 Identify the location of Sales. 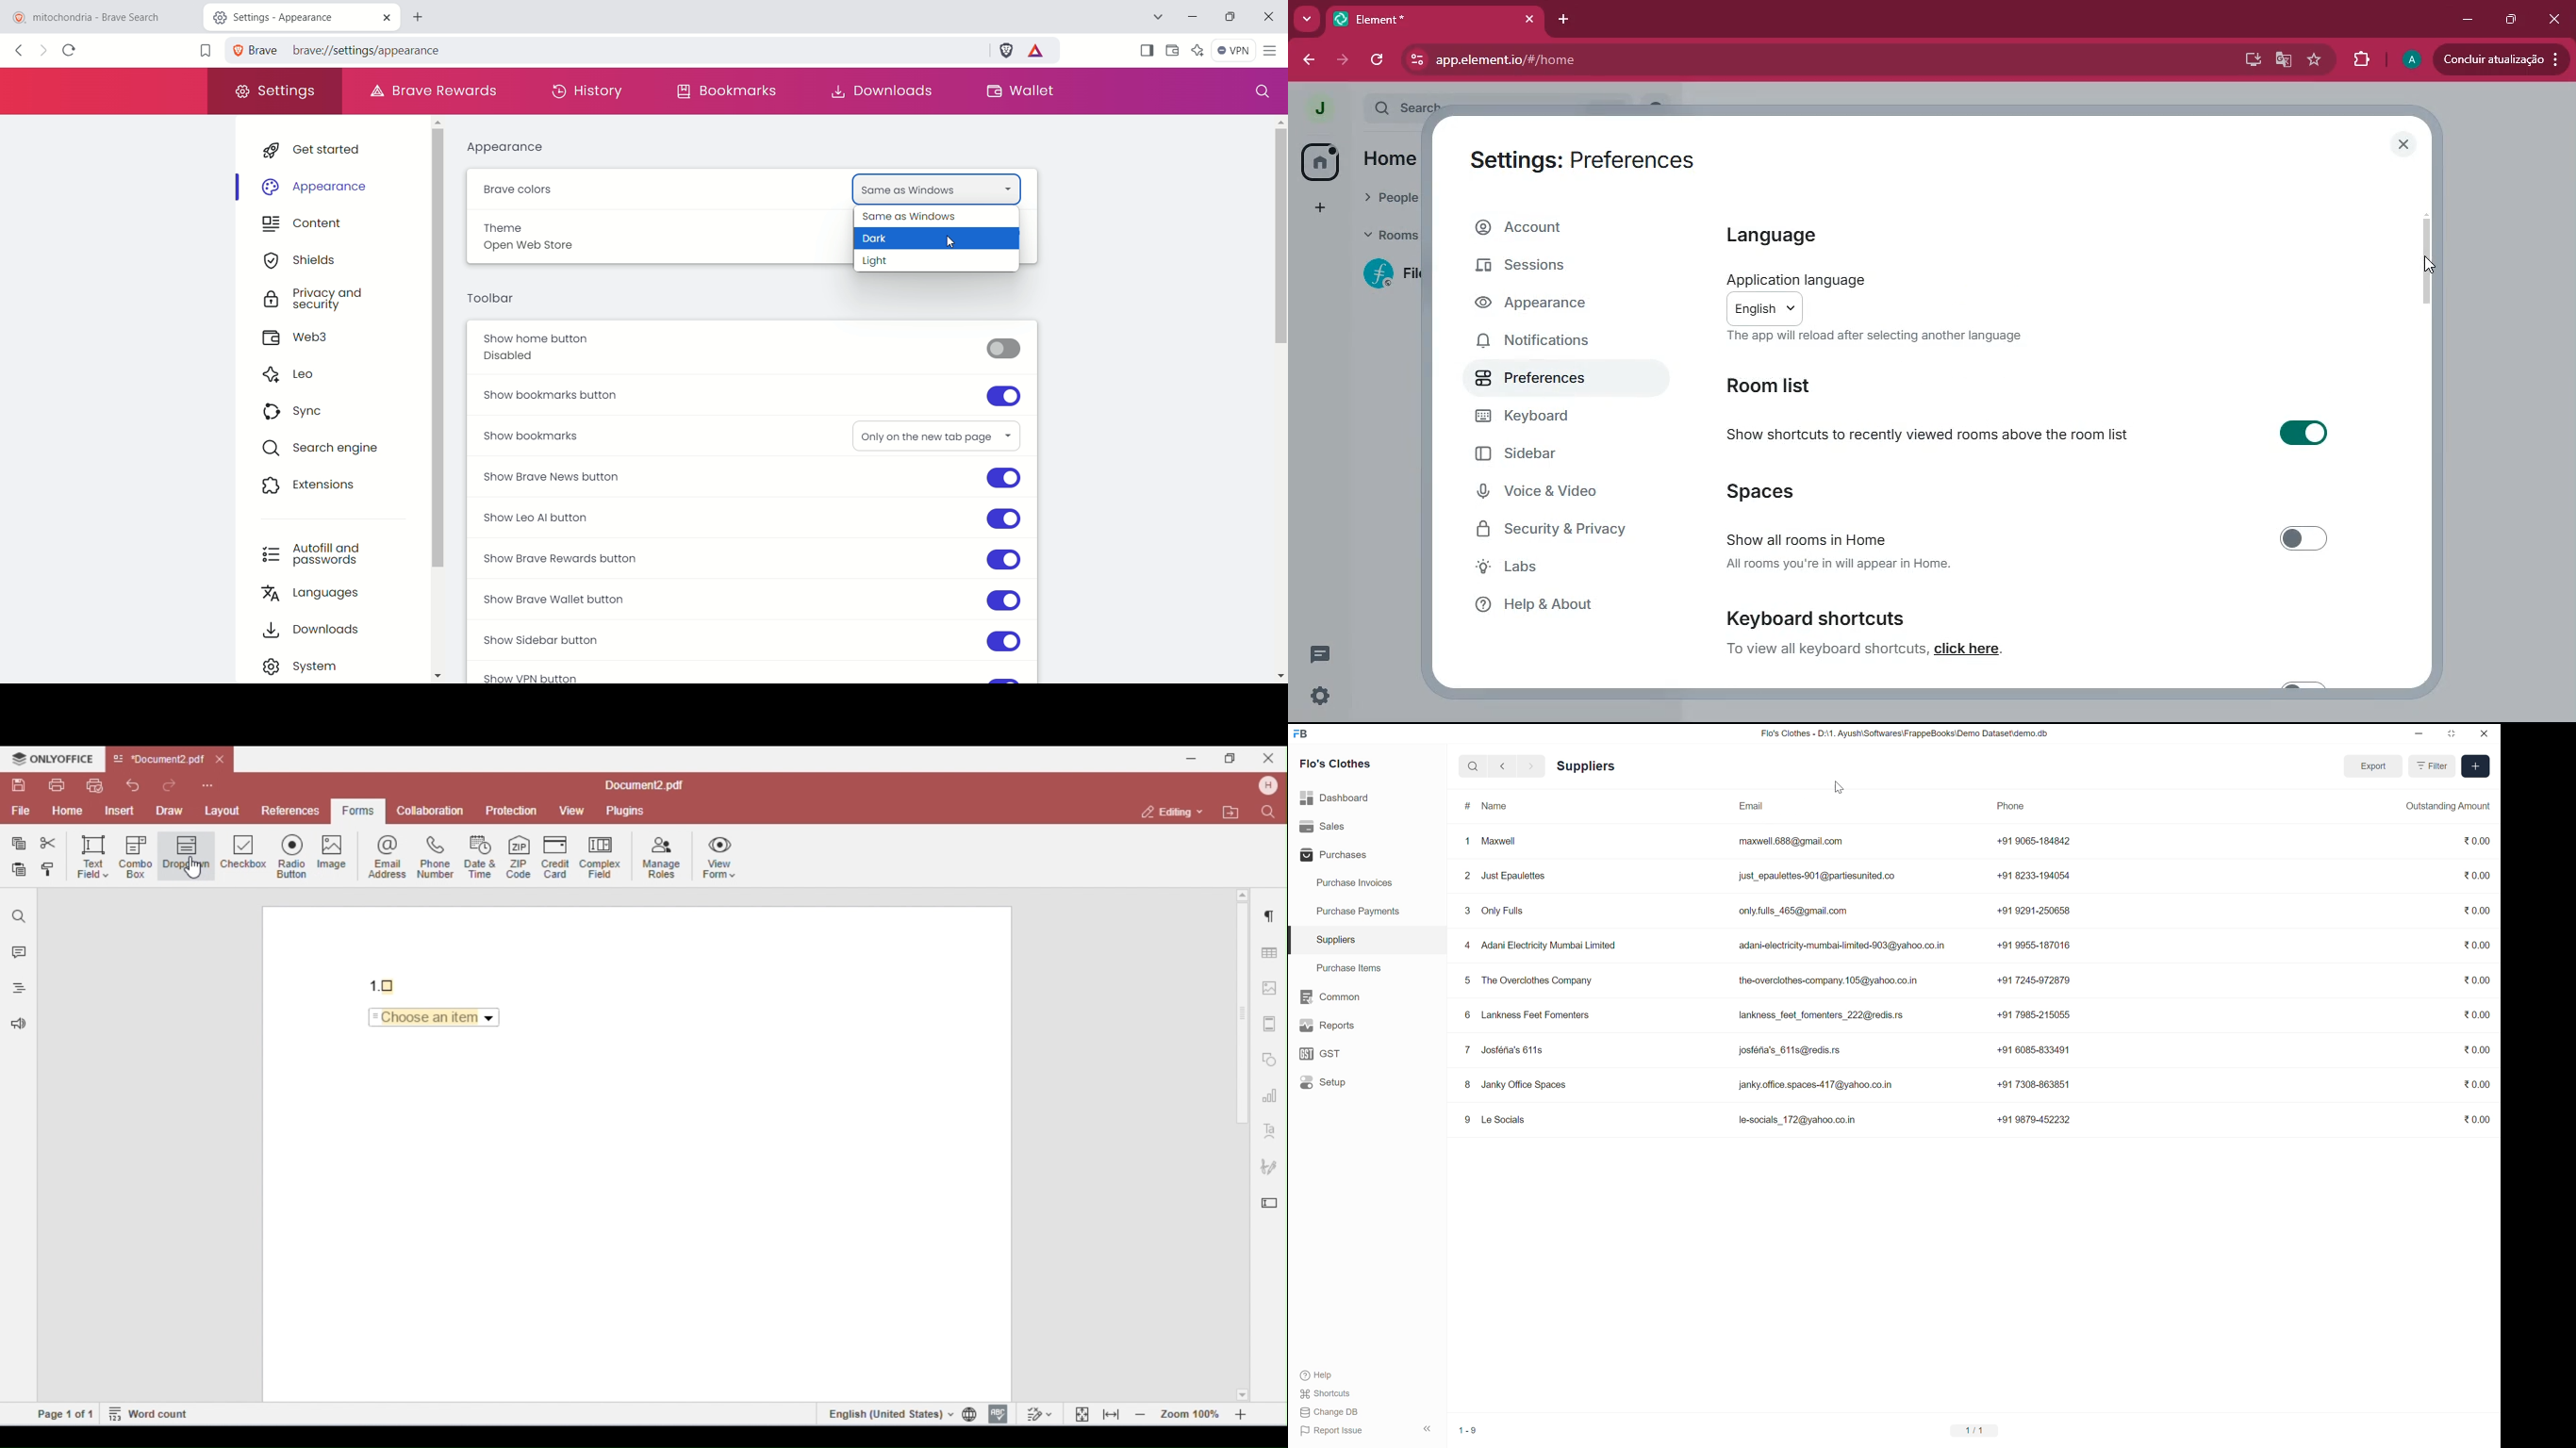
(1324, 826).